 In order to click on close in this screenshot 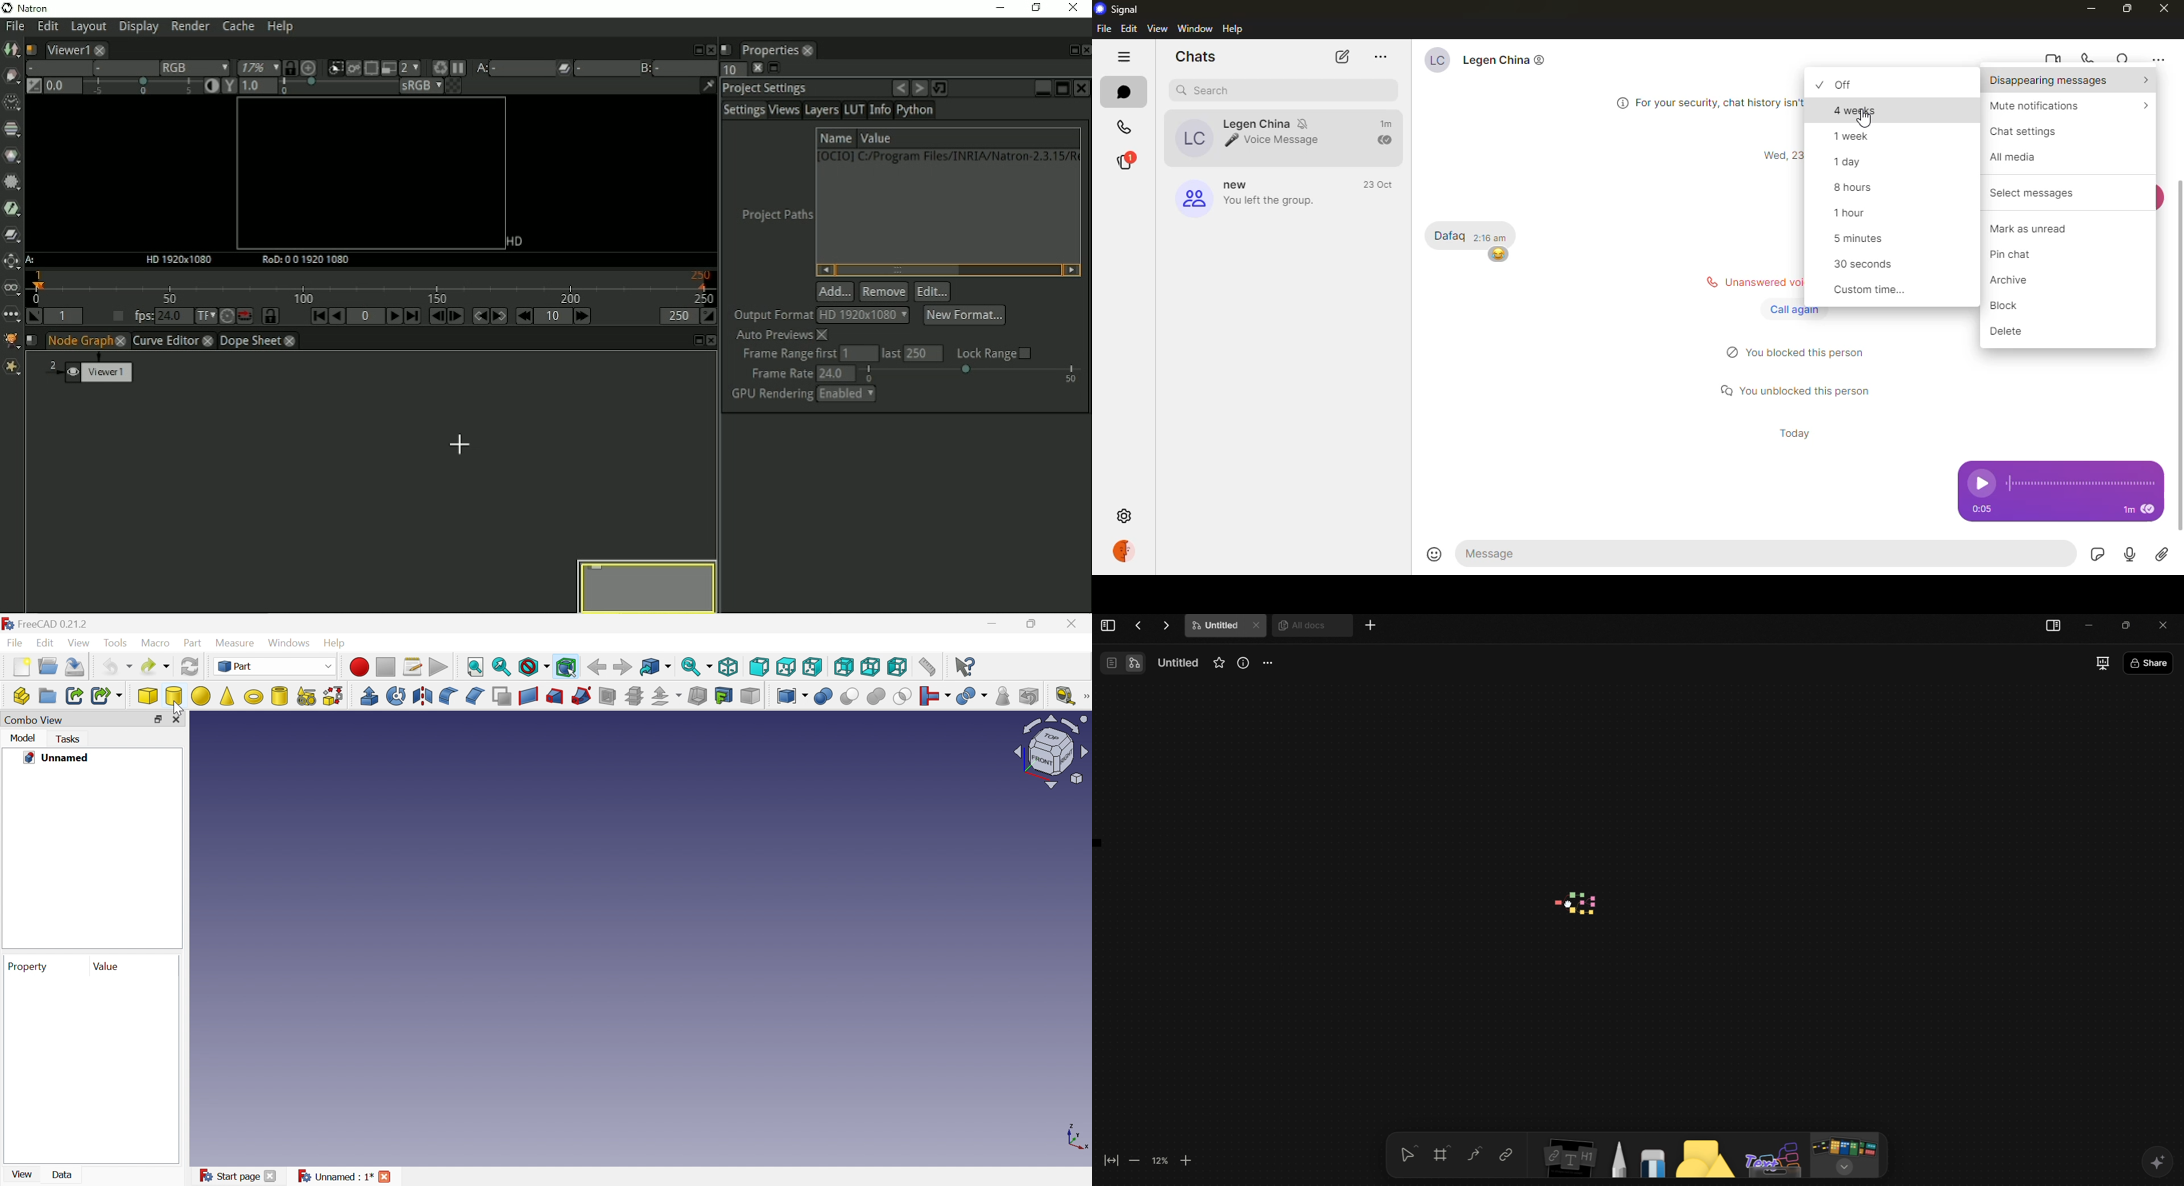, I will do `click(2165, 9)`.